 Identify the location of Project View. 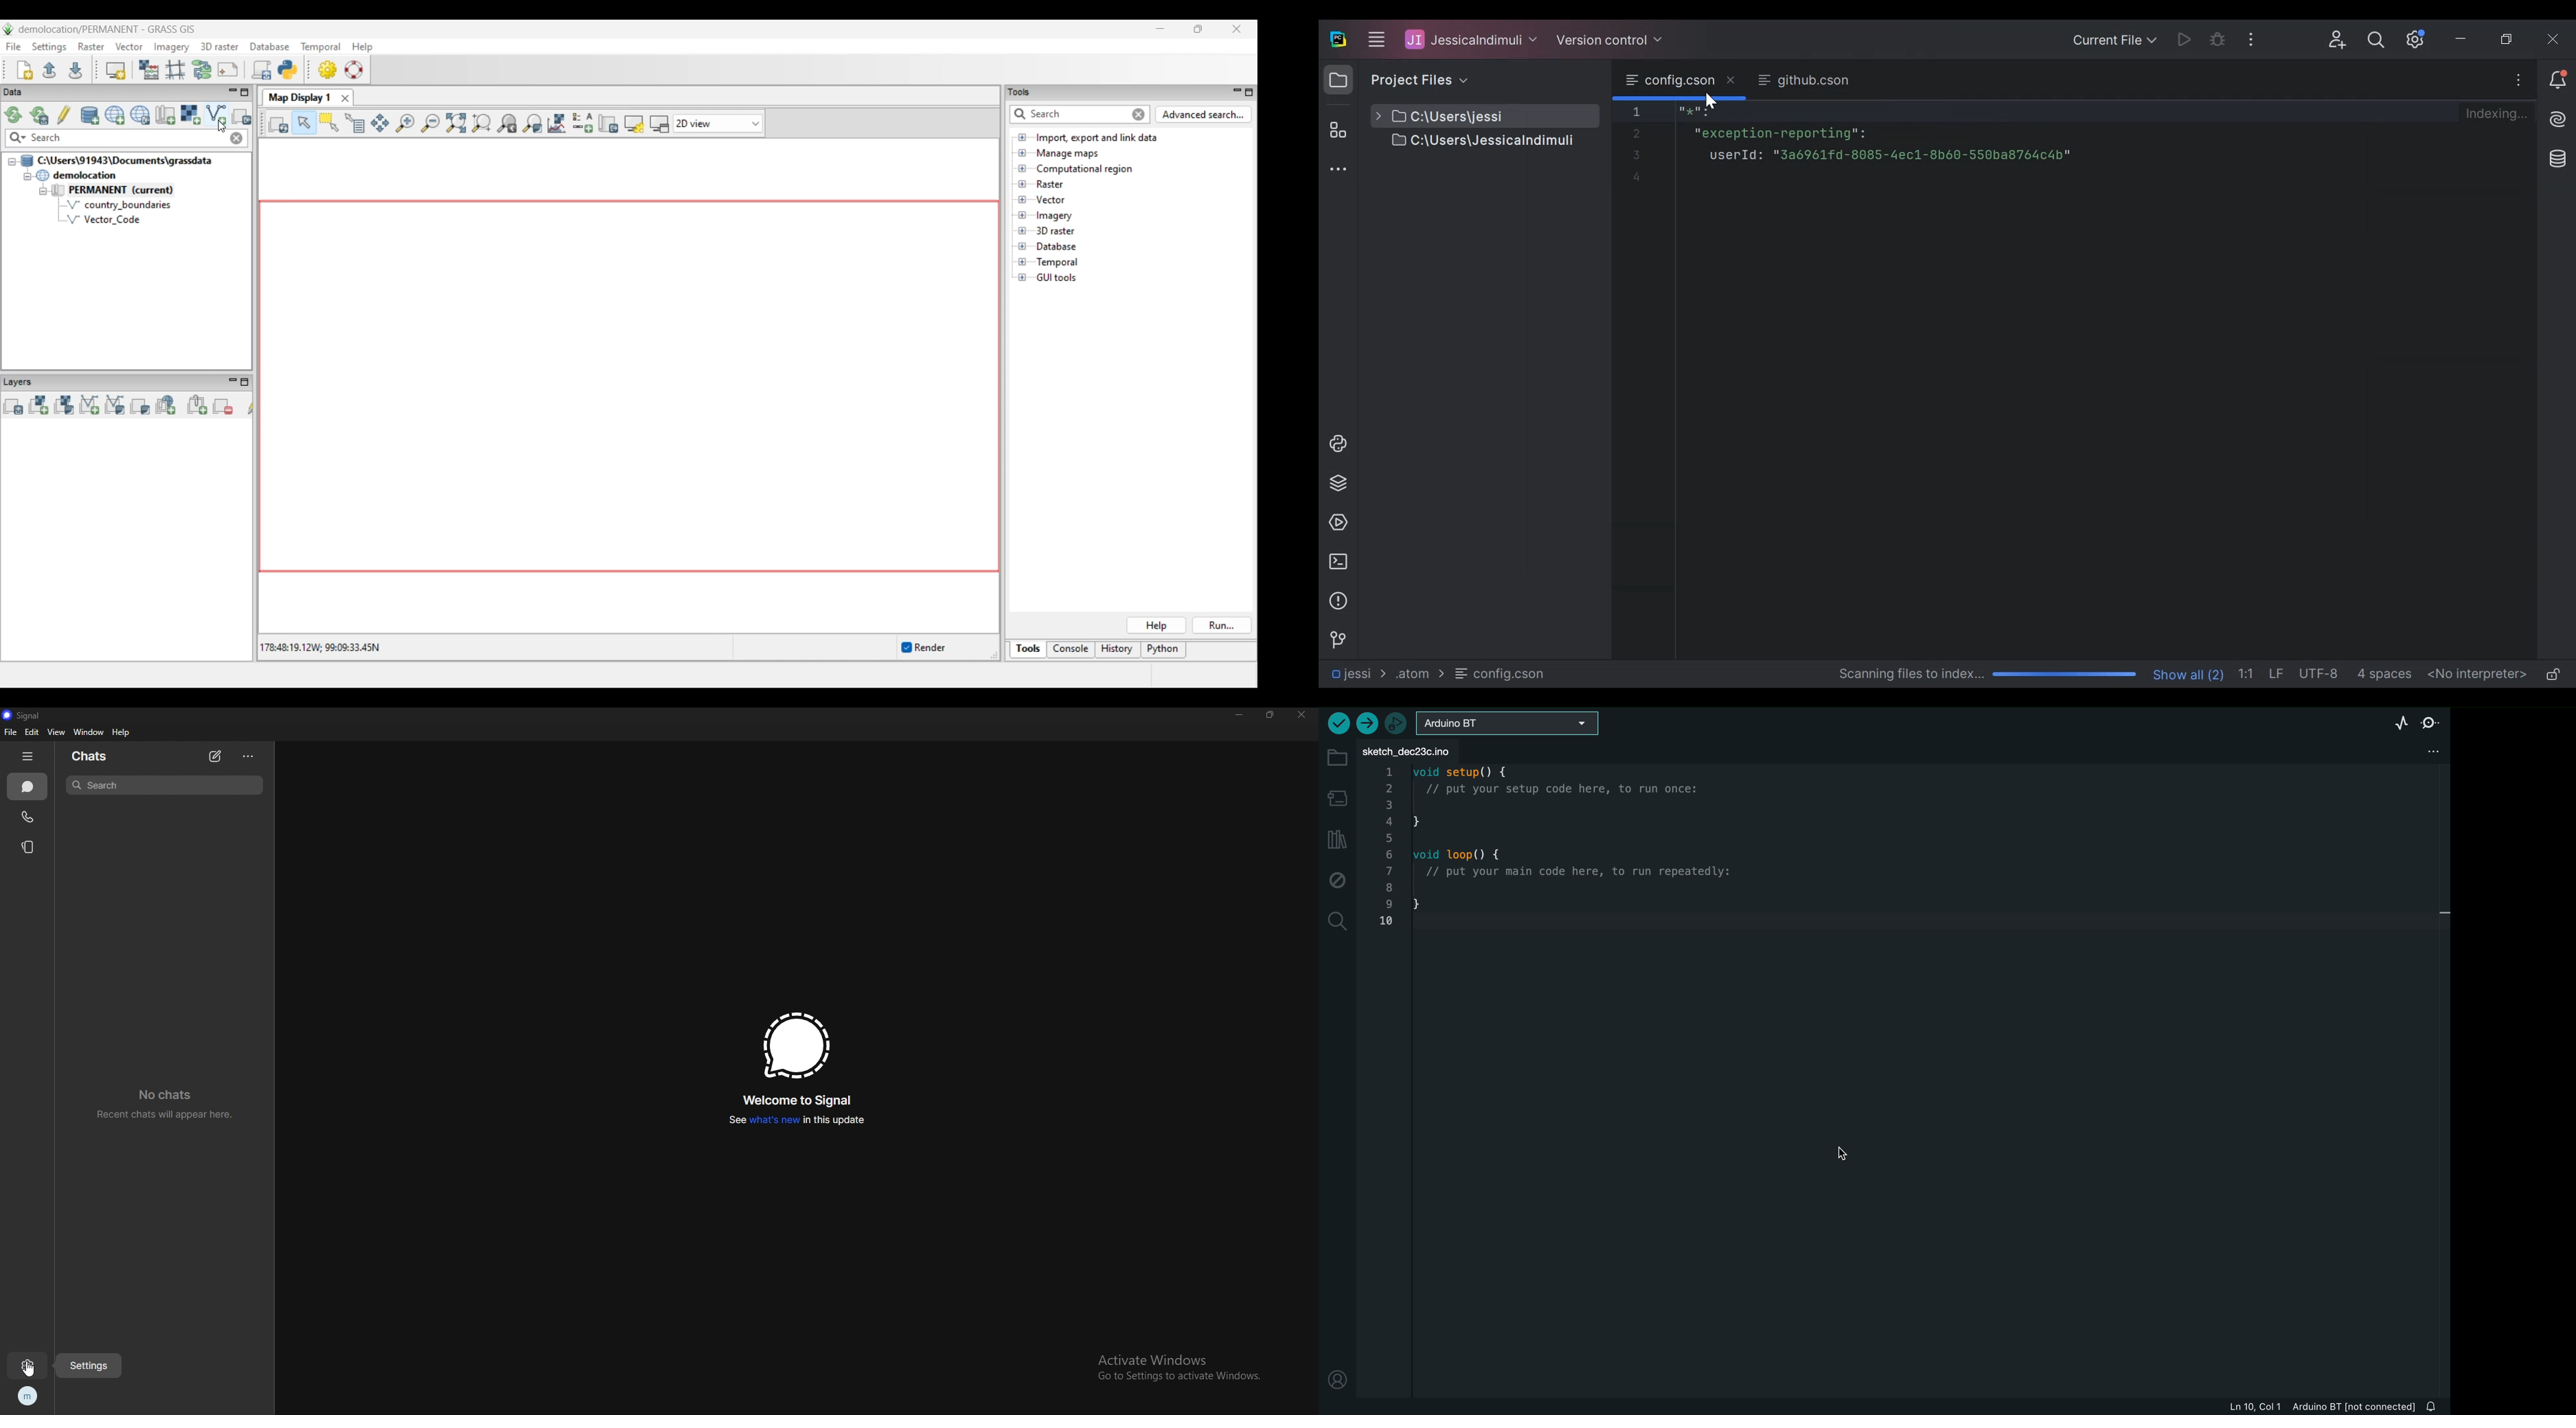
(1338, 79).